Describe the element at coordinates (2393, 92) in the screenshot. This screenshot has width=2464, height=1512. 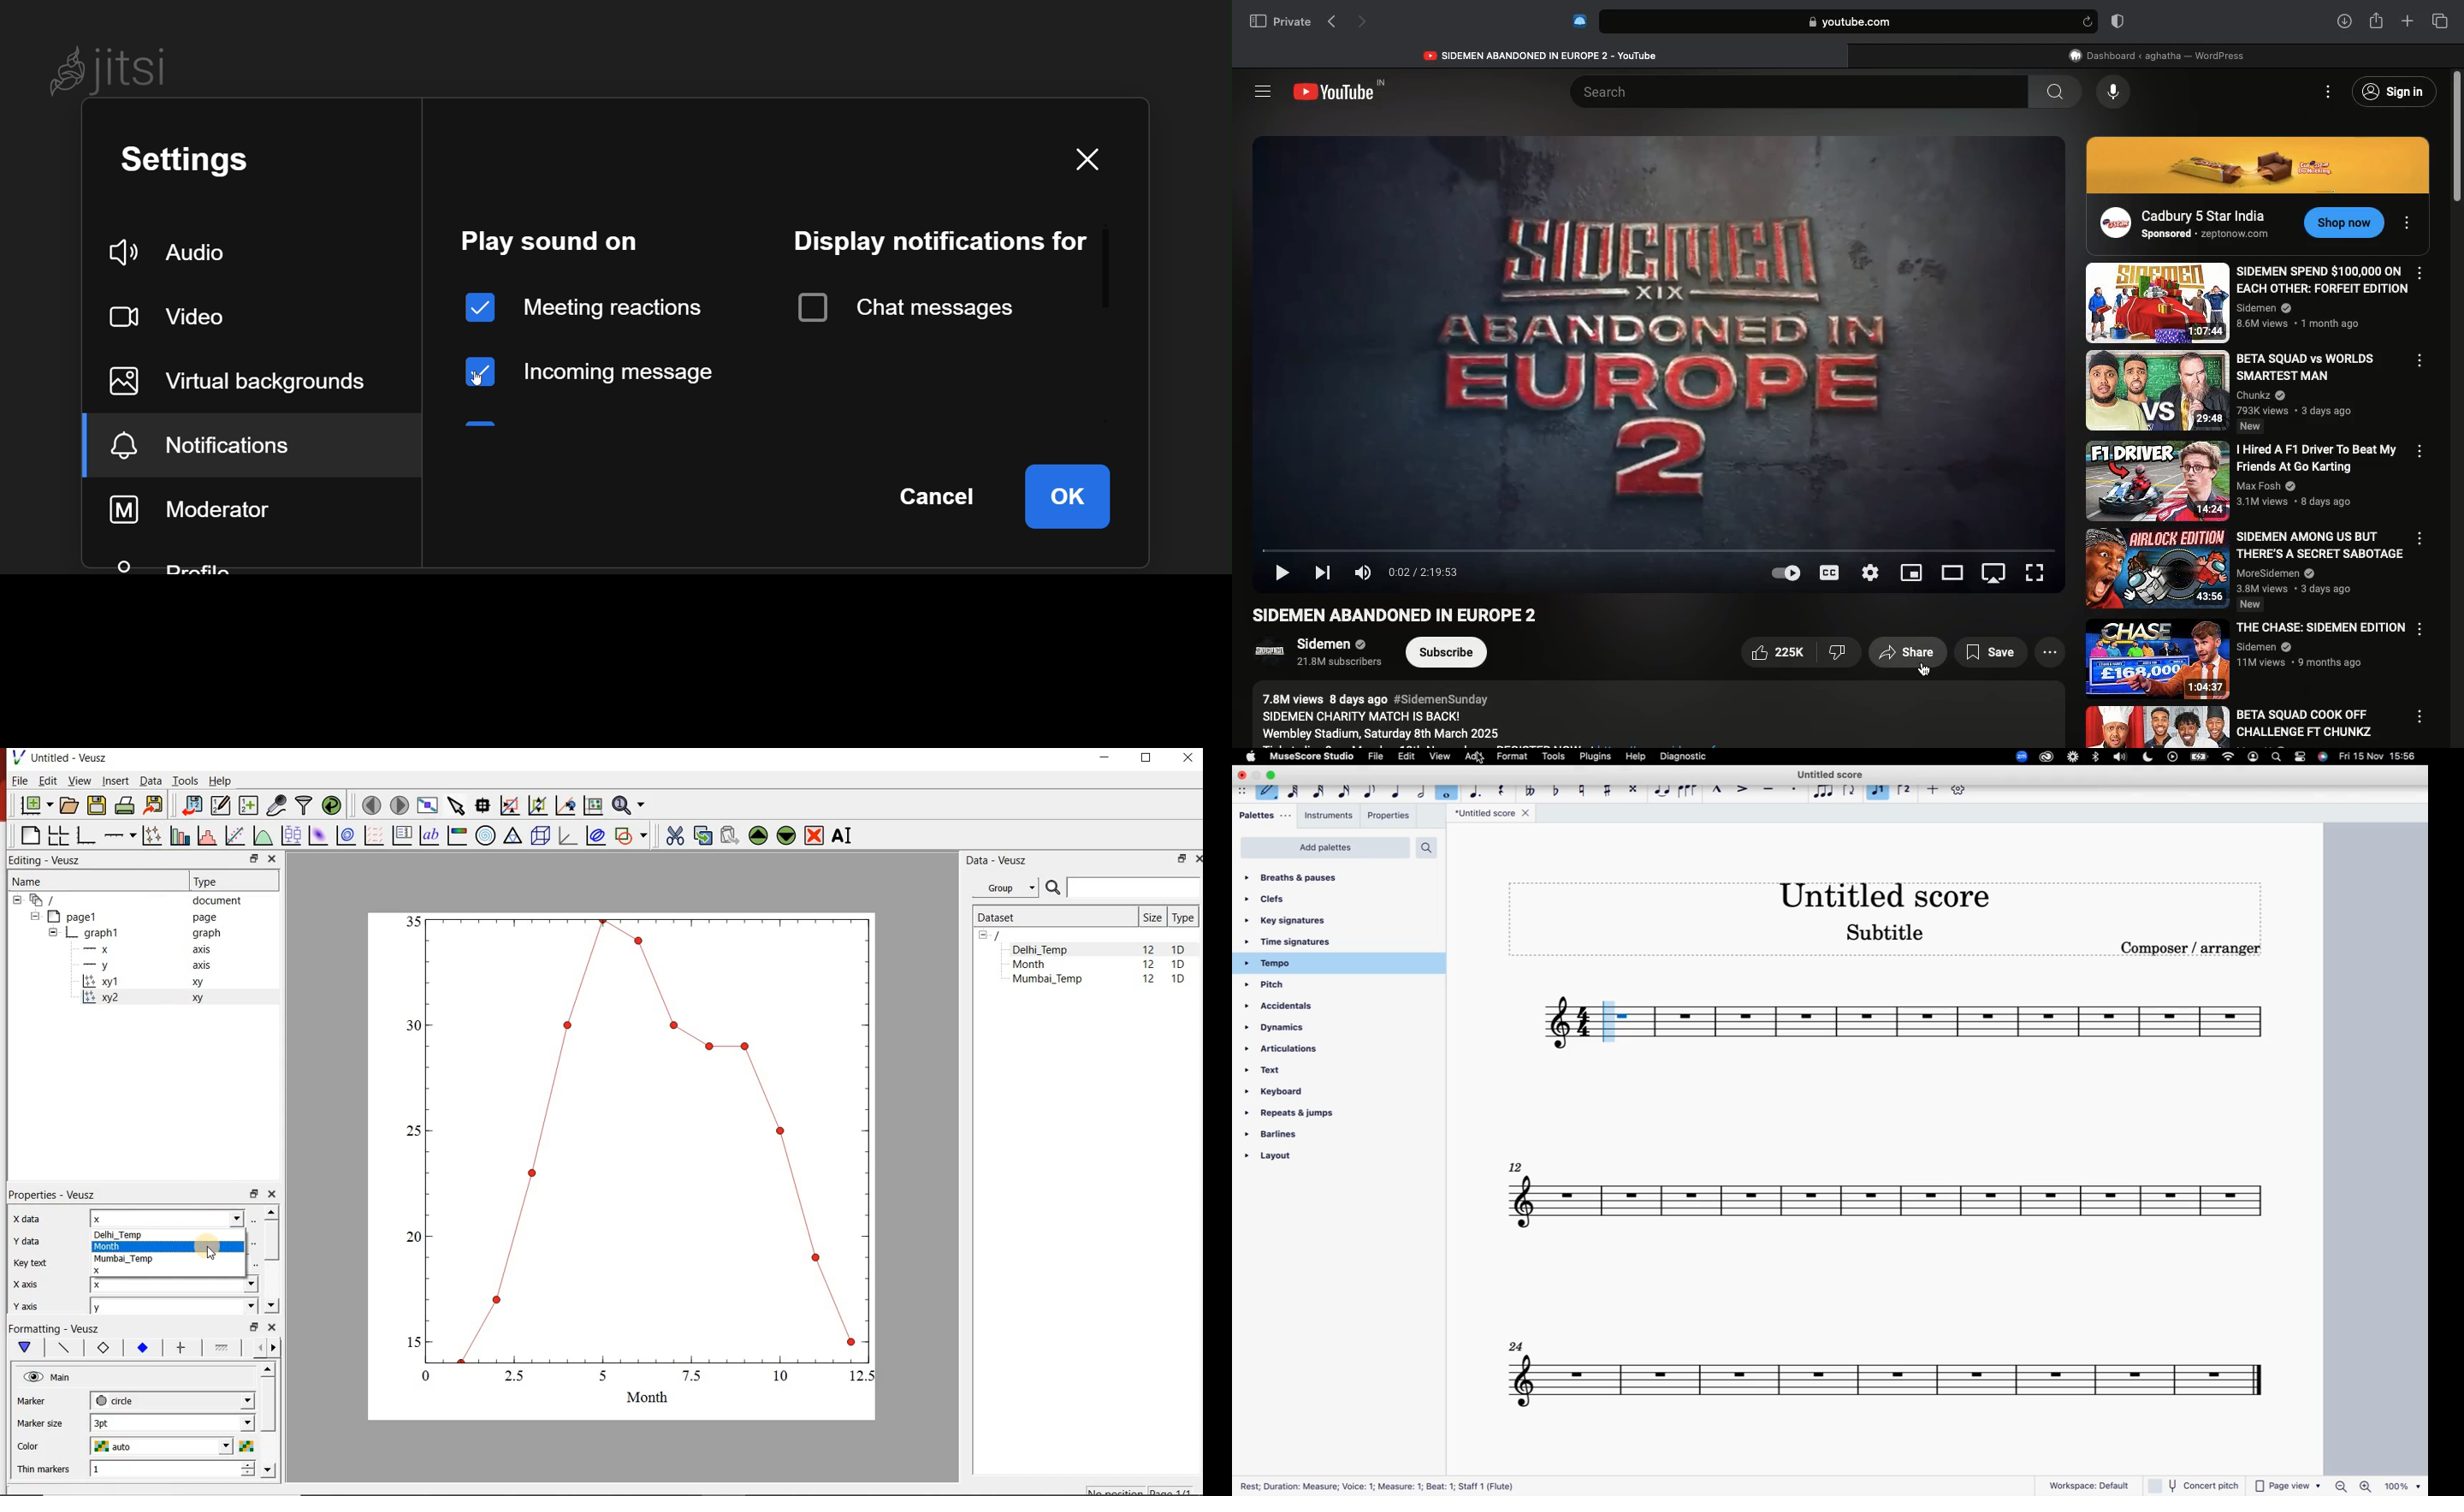
I see `Sign in` at that location.